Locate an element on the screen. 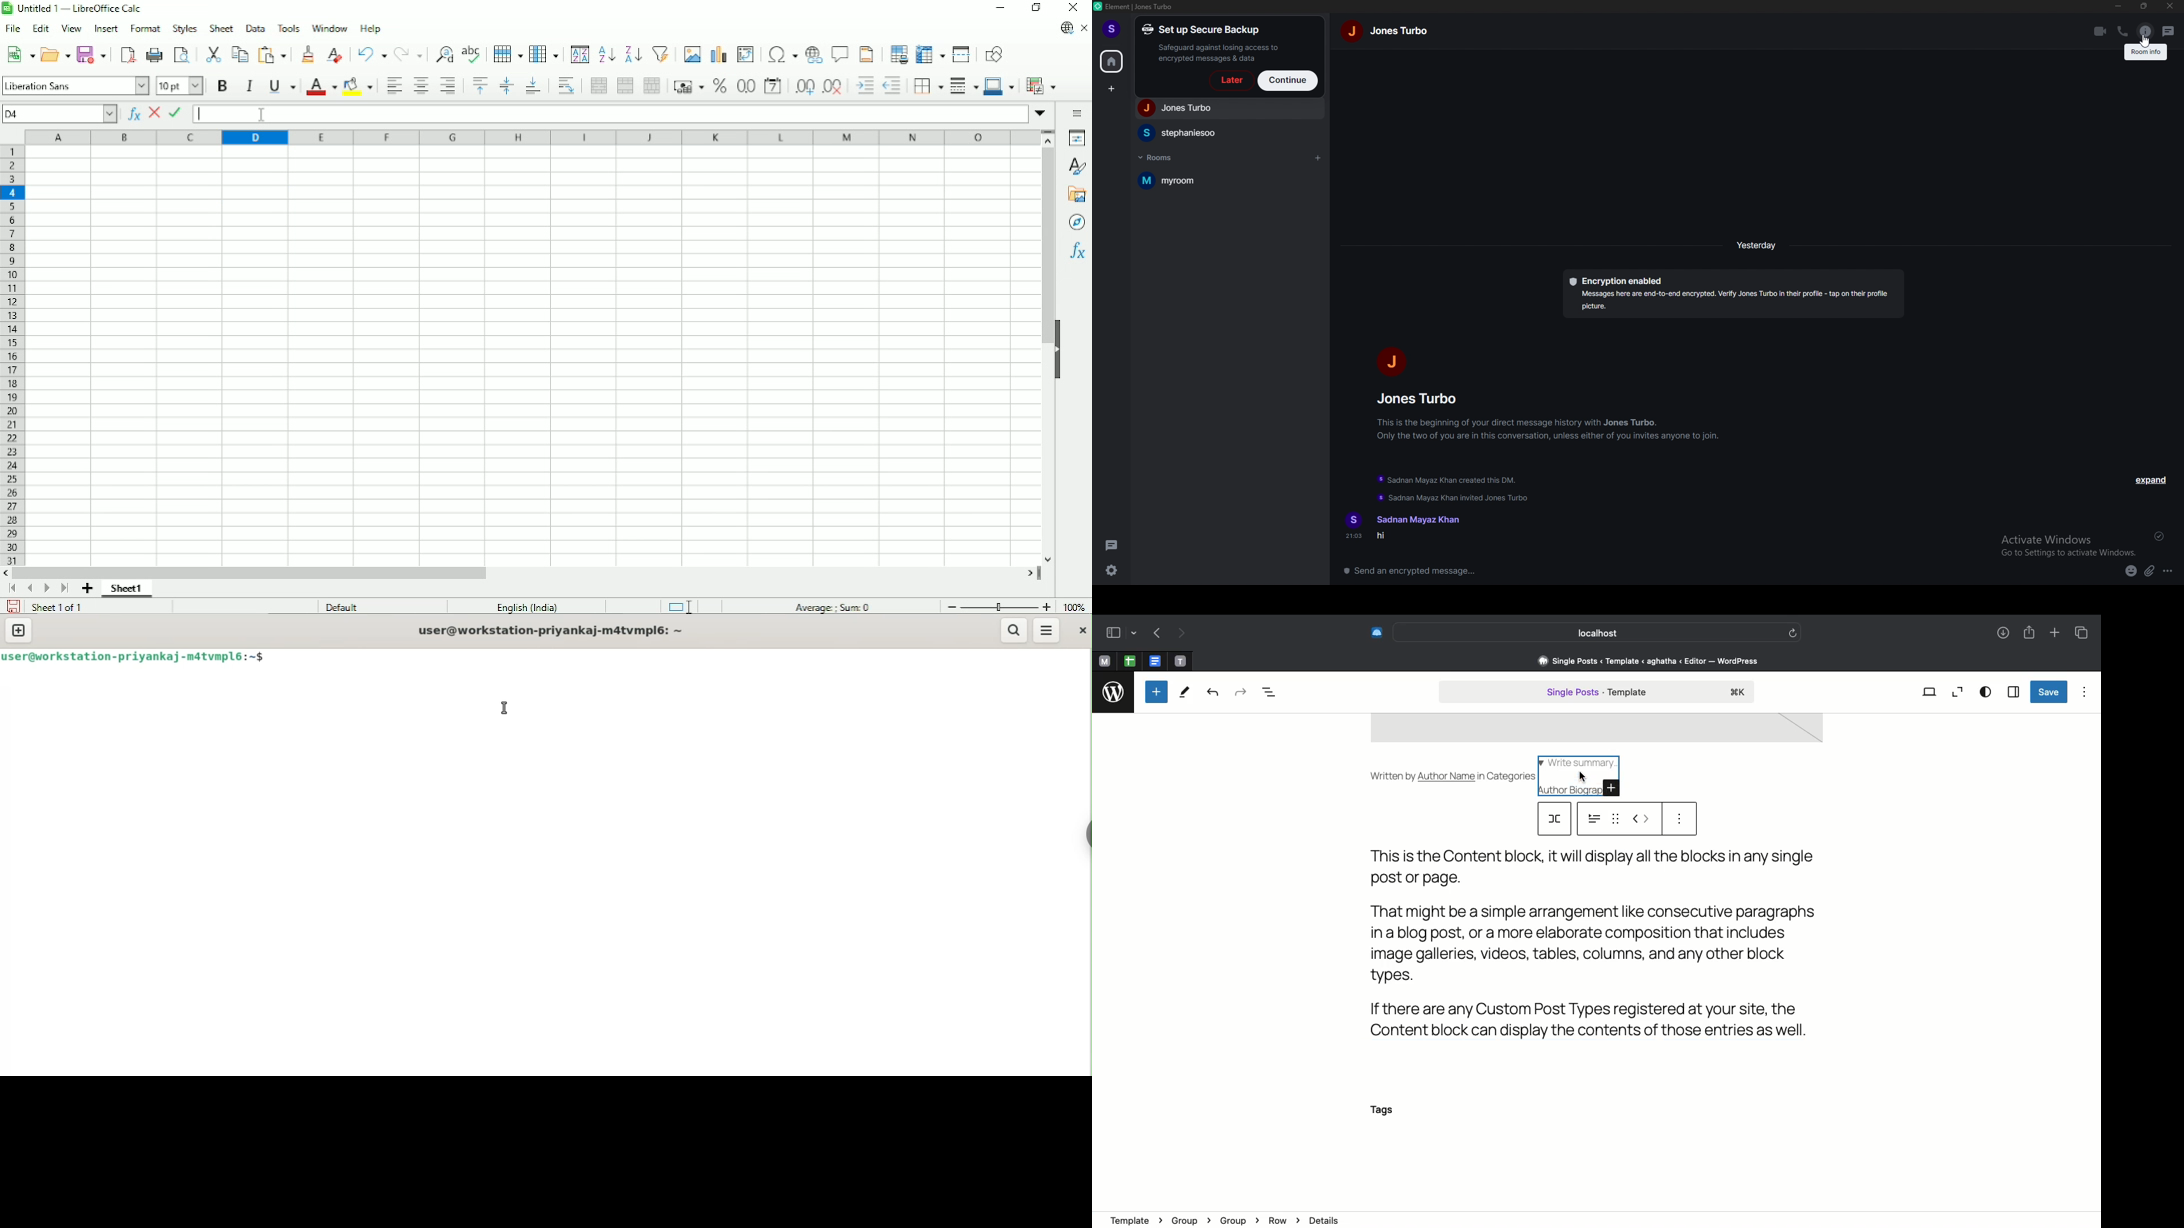  Styles is located at coordinates (1078, 167).